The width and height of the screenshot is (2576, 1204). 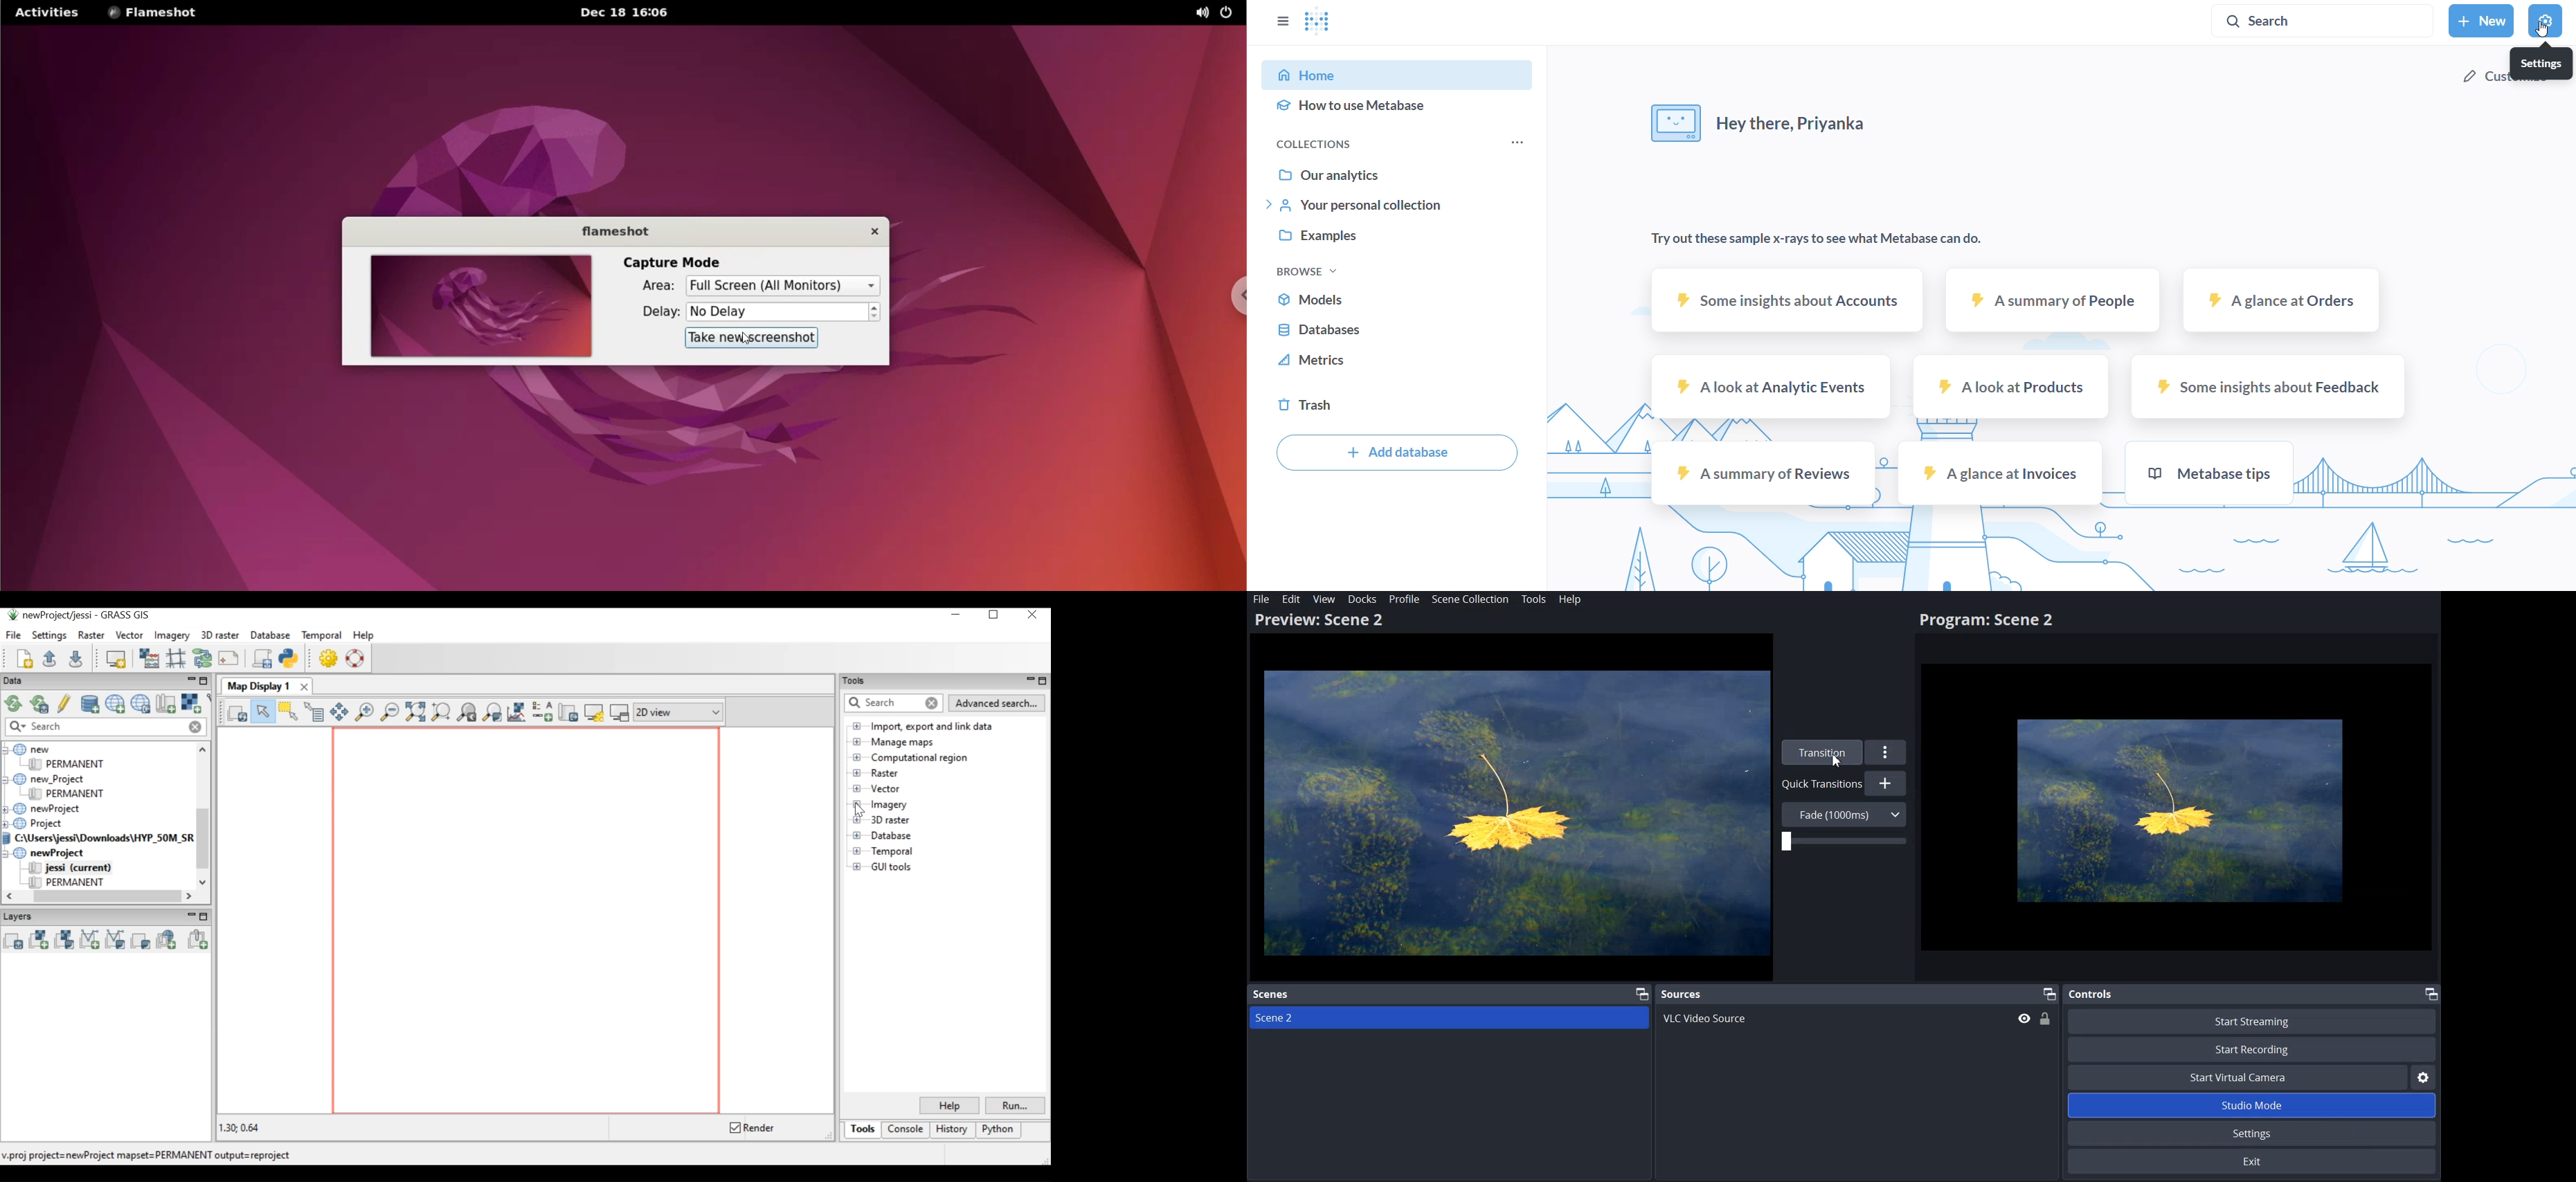 What do you see at coordinates (2091, 994) in the screenshot?
I see `Controls` at bounding box center [2091, 994].